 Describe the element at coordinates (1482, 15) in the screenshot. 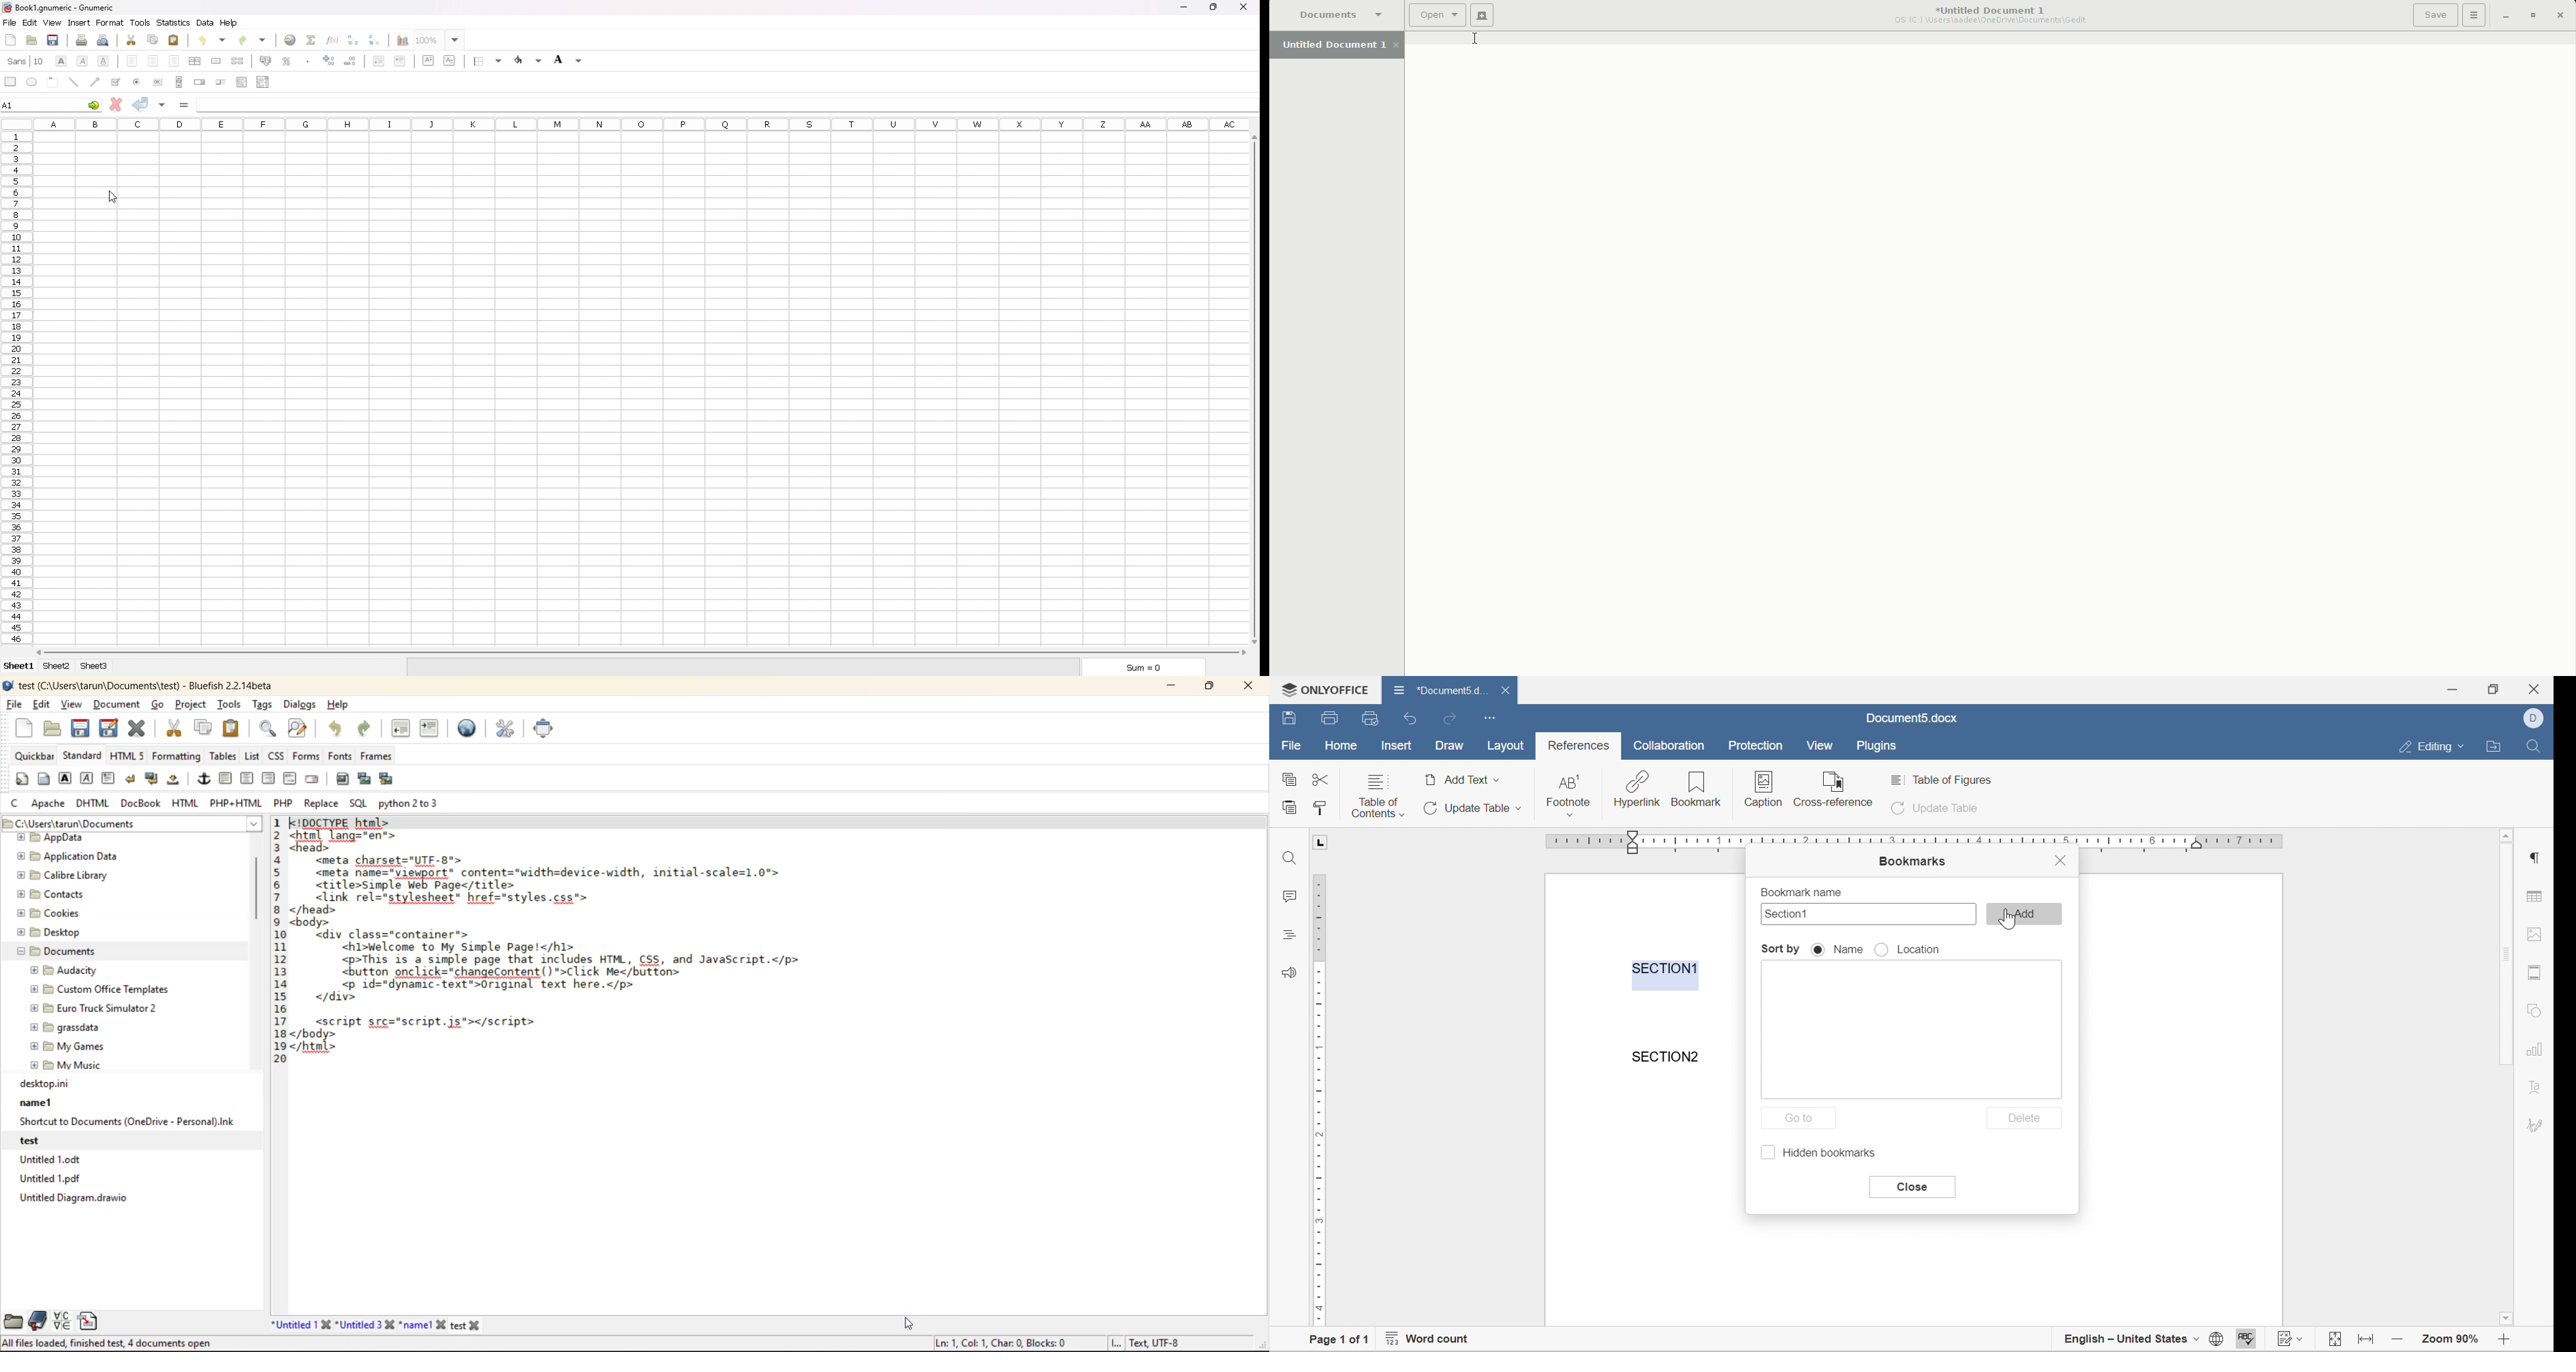

I see `New` at that location.